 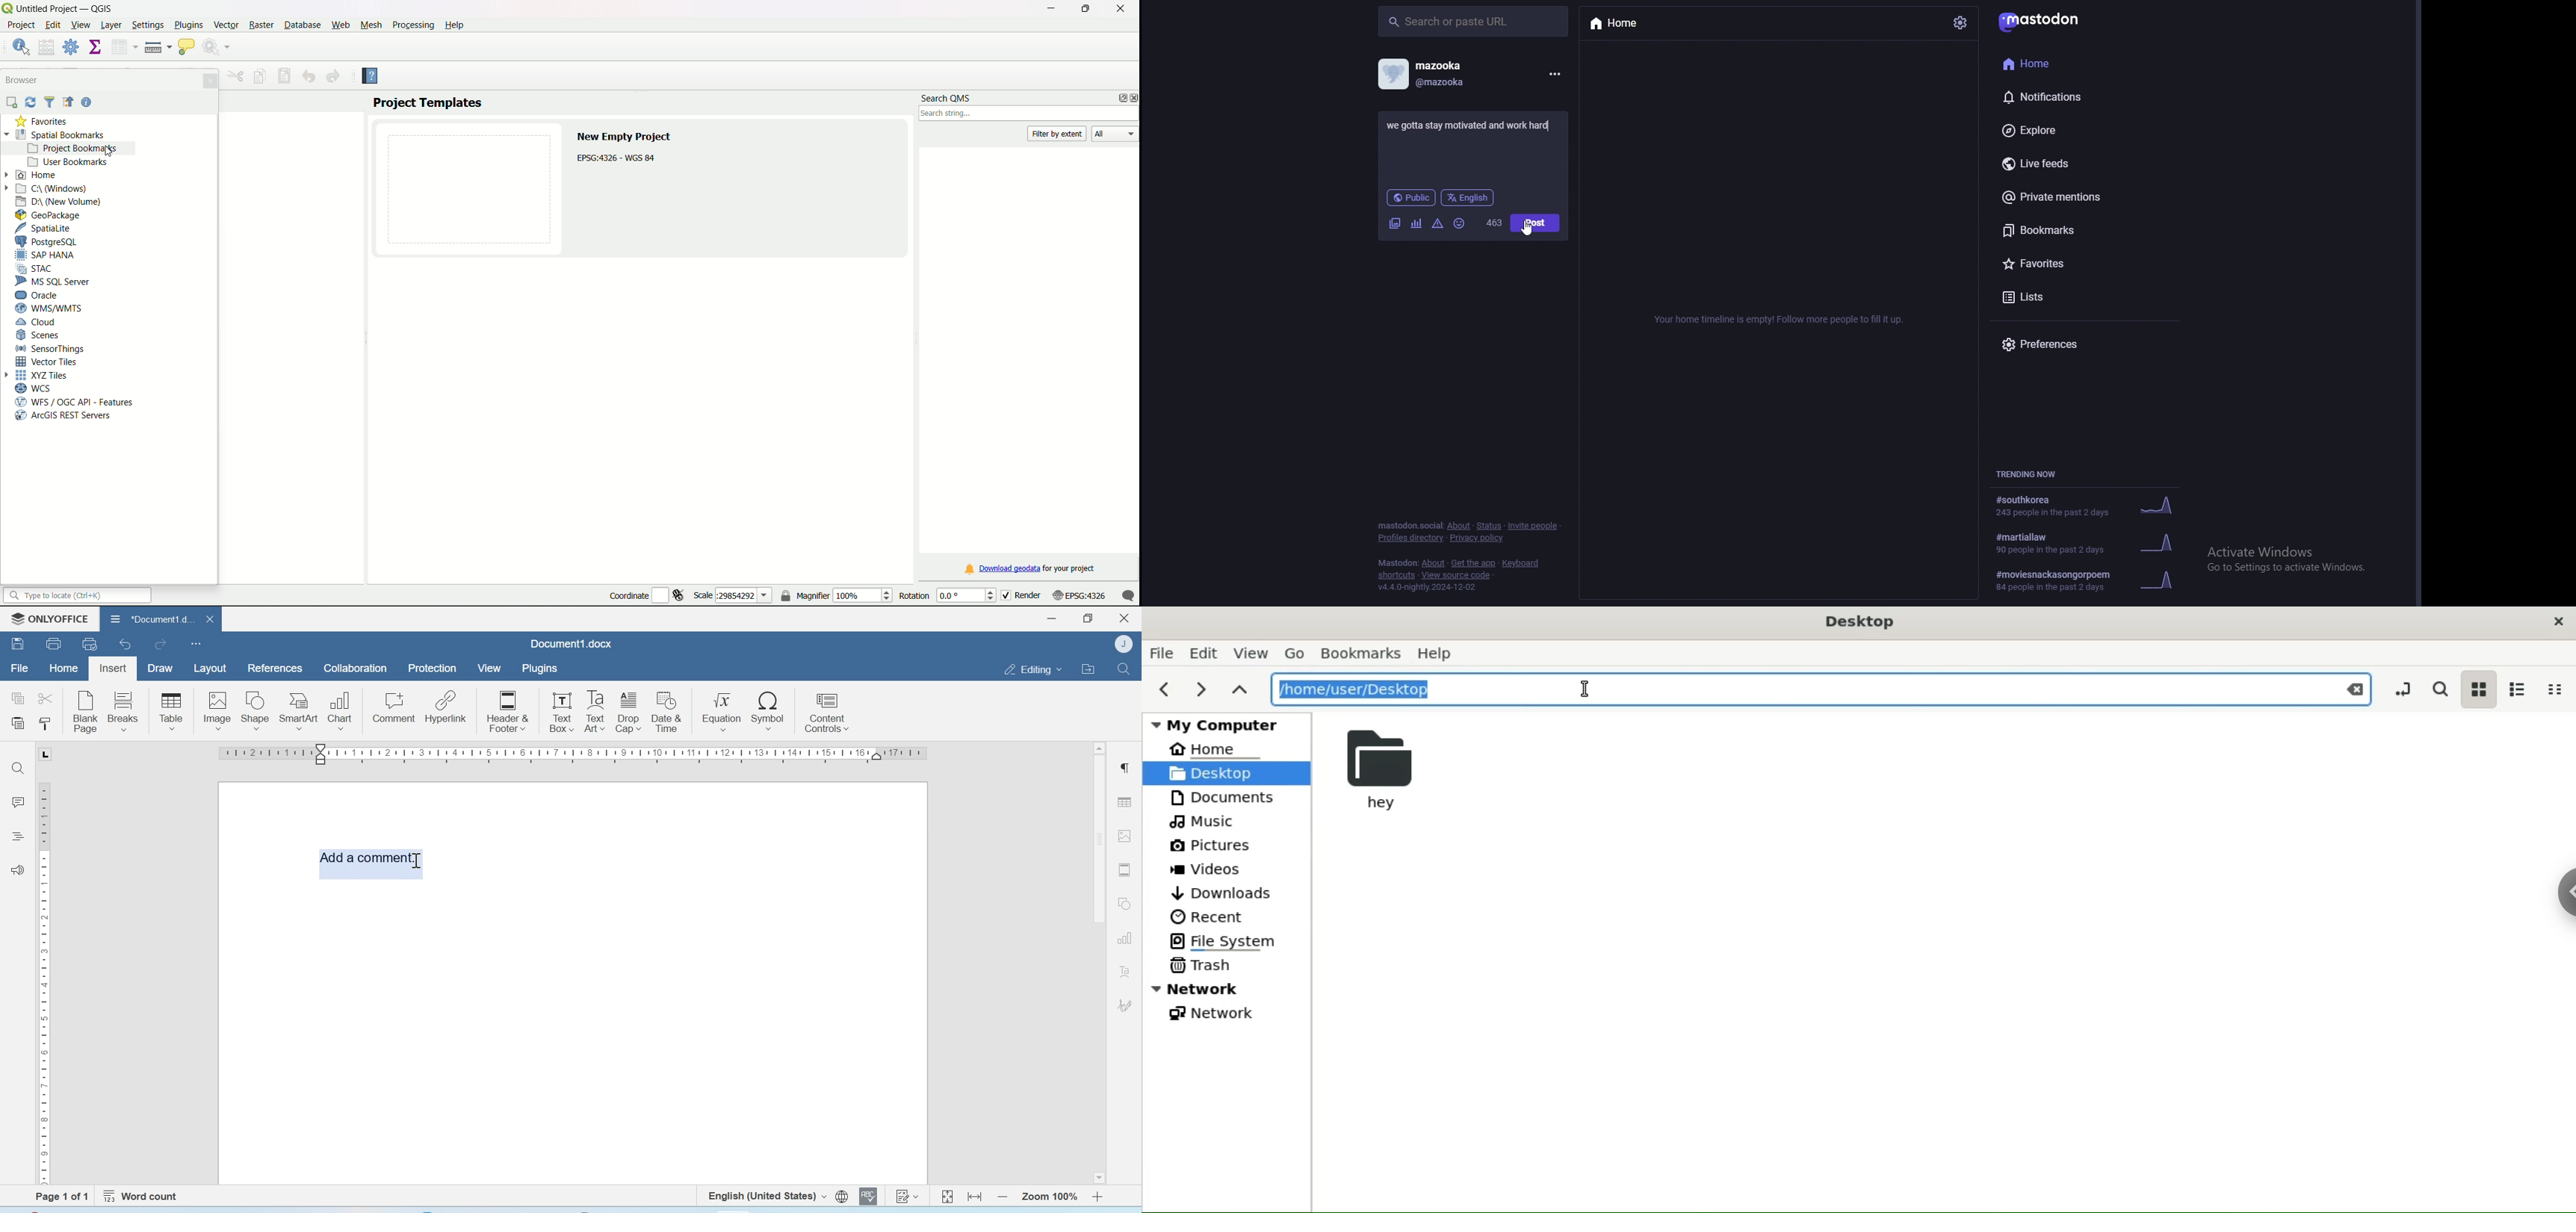 I want to click on public, so click(x=1410, y=198).